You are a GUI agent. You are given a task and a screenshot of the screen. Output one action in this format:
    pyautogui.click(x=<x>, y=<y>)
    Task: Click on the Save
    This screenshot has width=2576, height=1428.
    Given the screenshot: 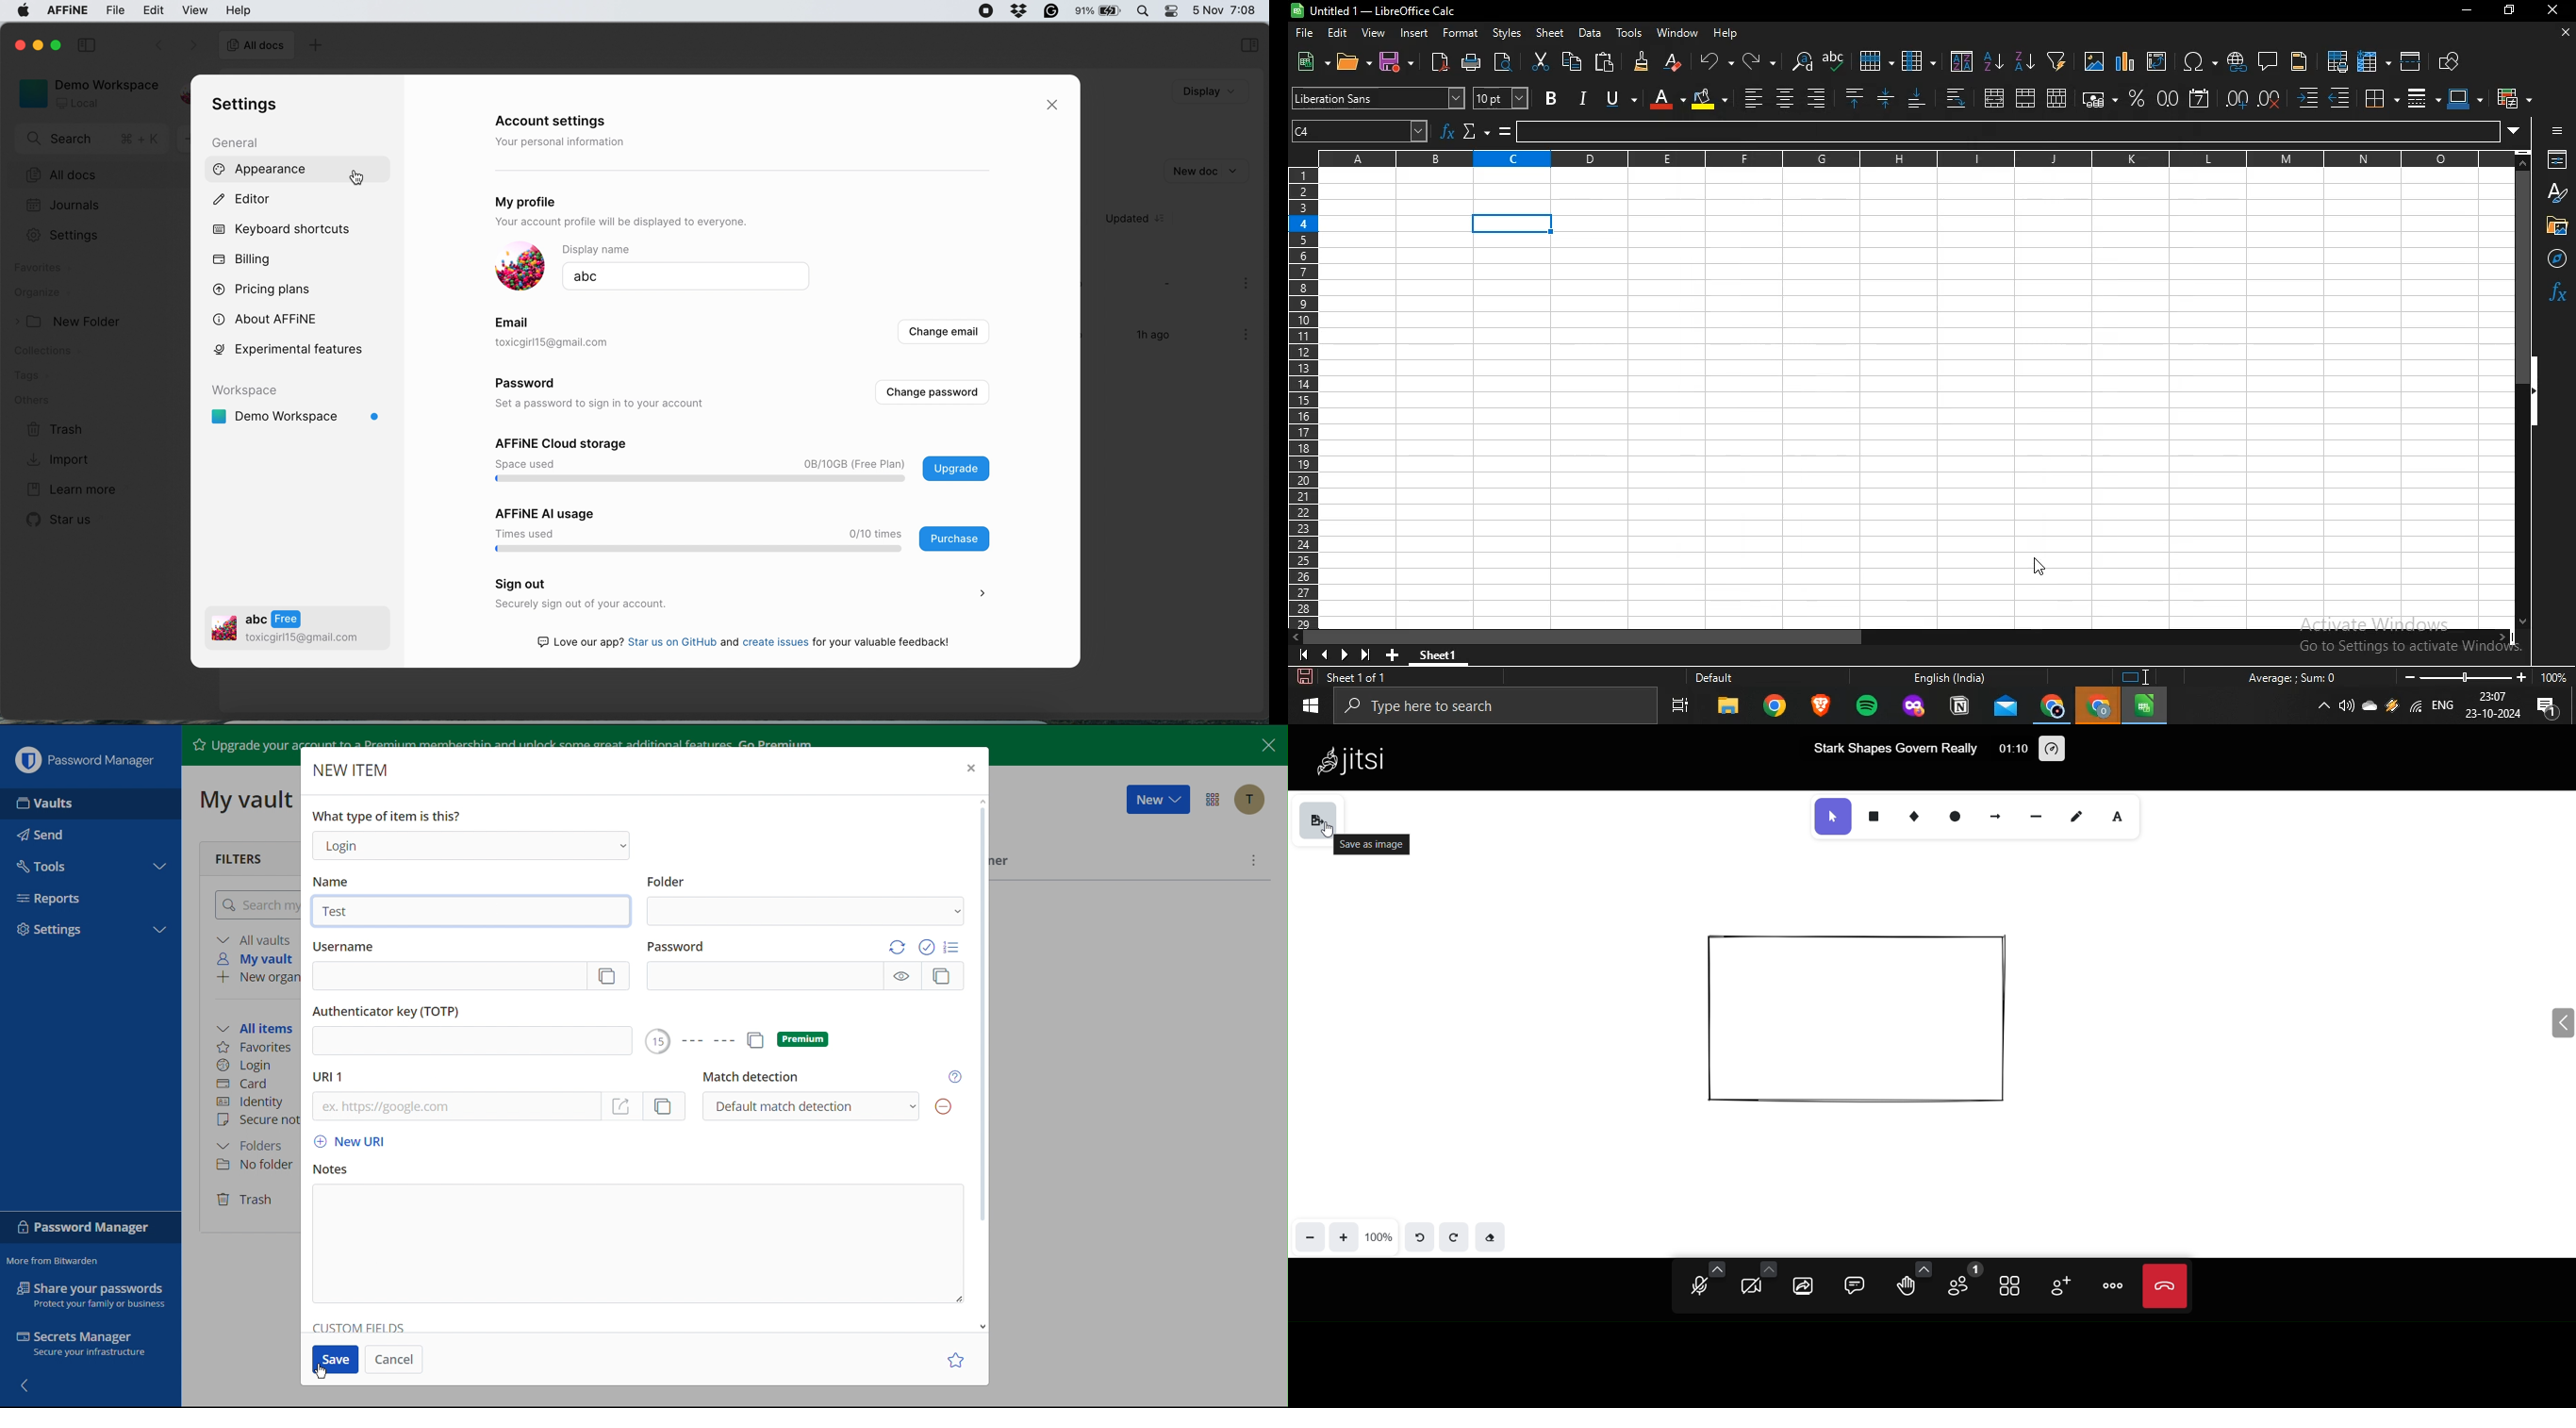 What is the action you would take?
    pyautogui.click(x=337, y=1359)
    